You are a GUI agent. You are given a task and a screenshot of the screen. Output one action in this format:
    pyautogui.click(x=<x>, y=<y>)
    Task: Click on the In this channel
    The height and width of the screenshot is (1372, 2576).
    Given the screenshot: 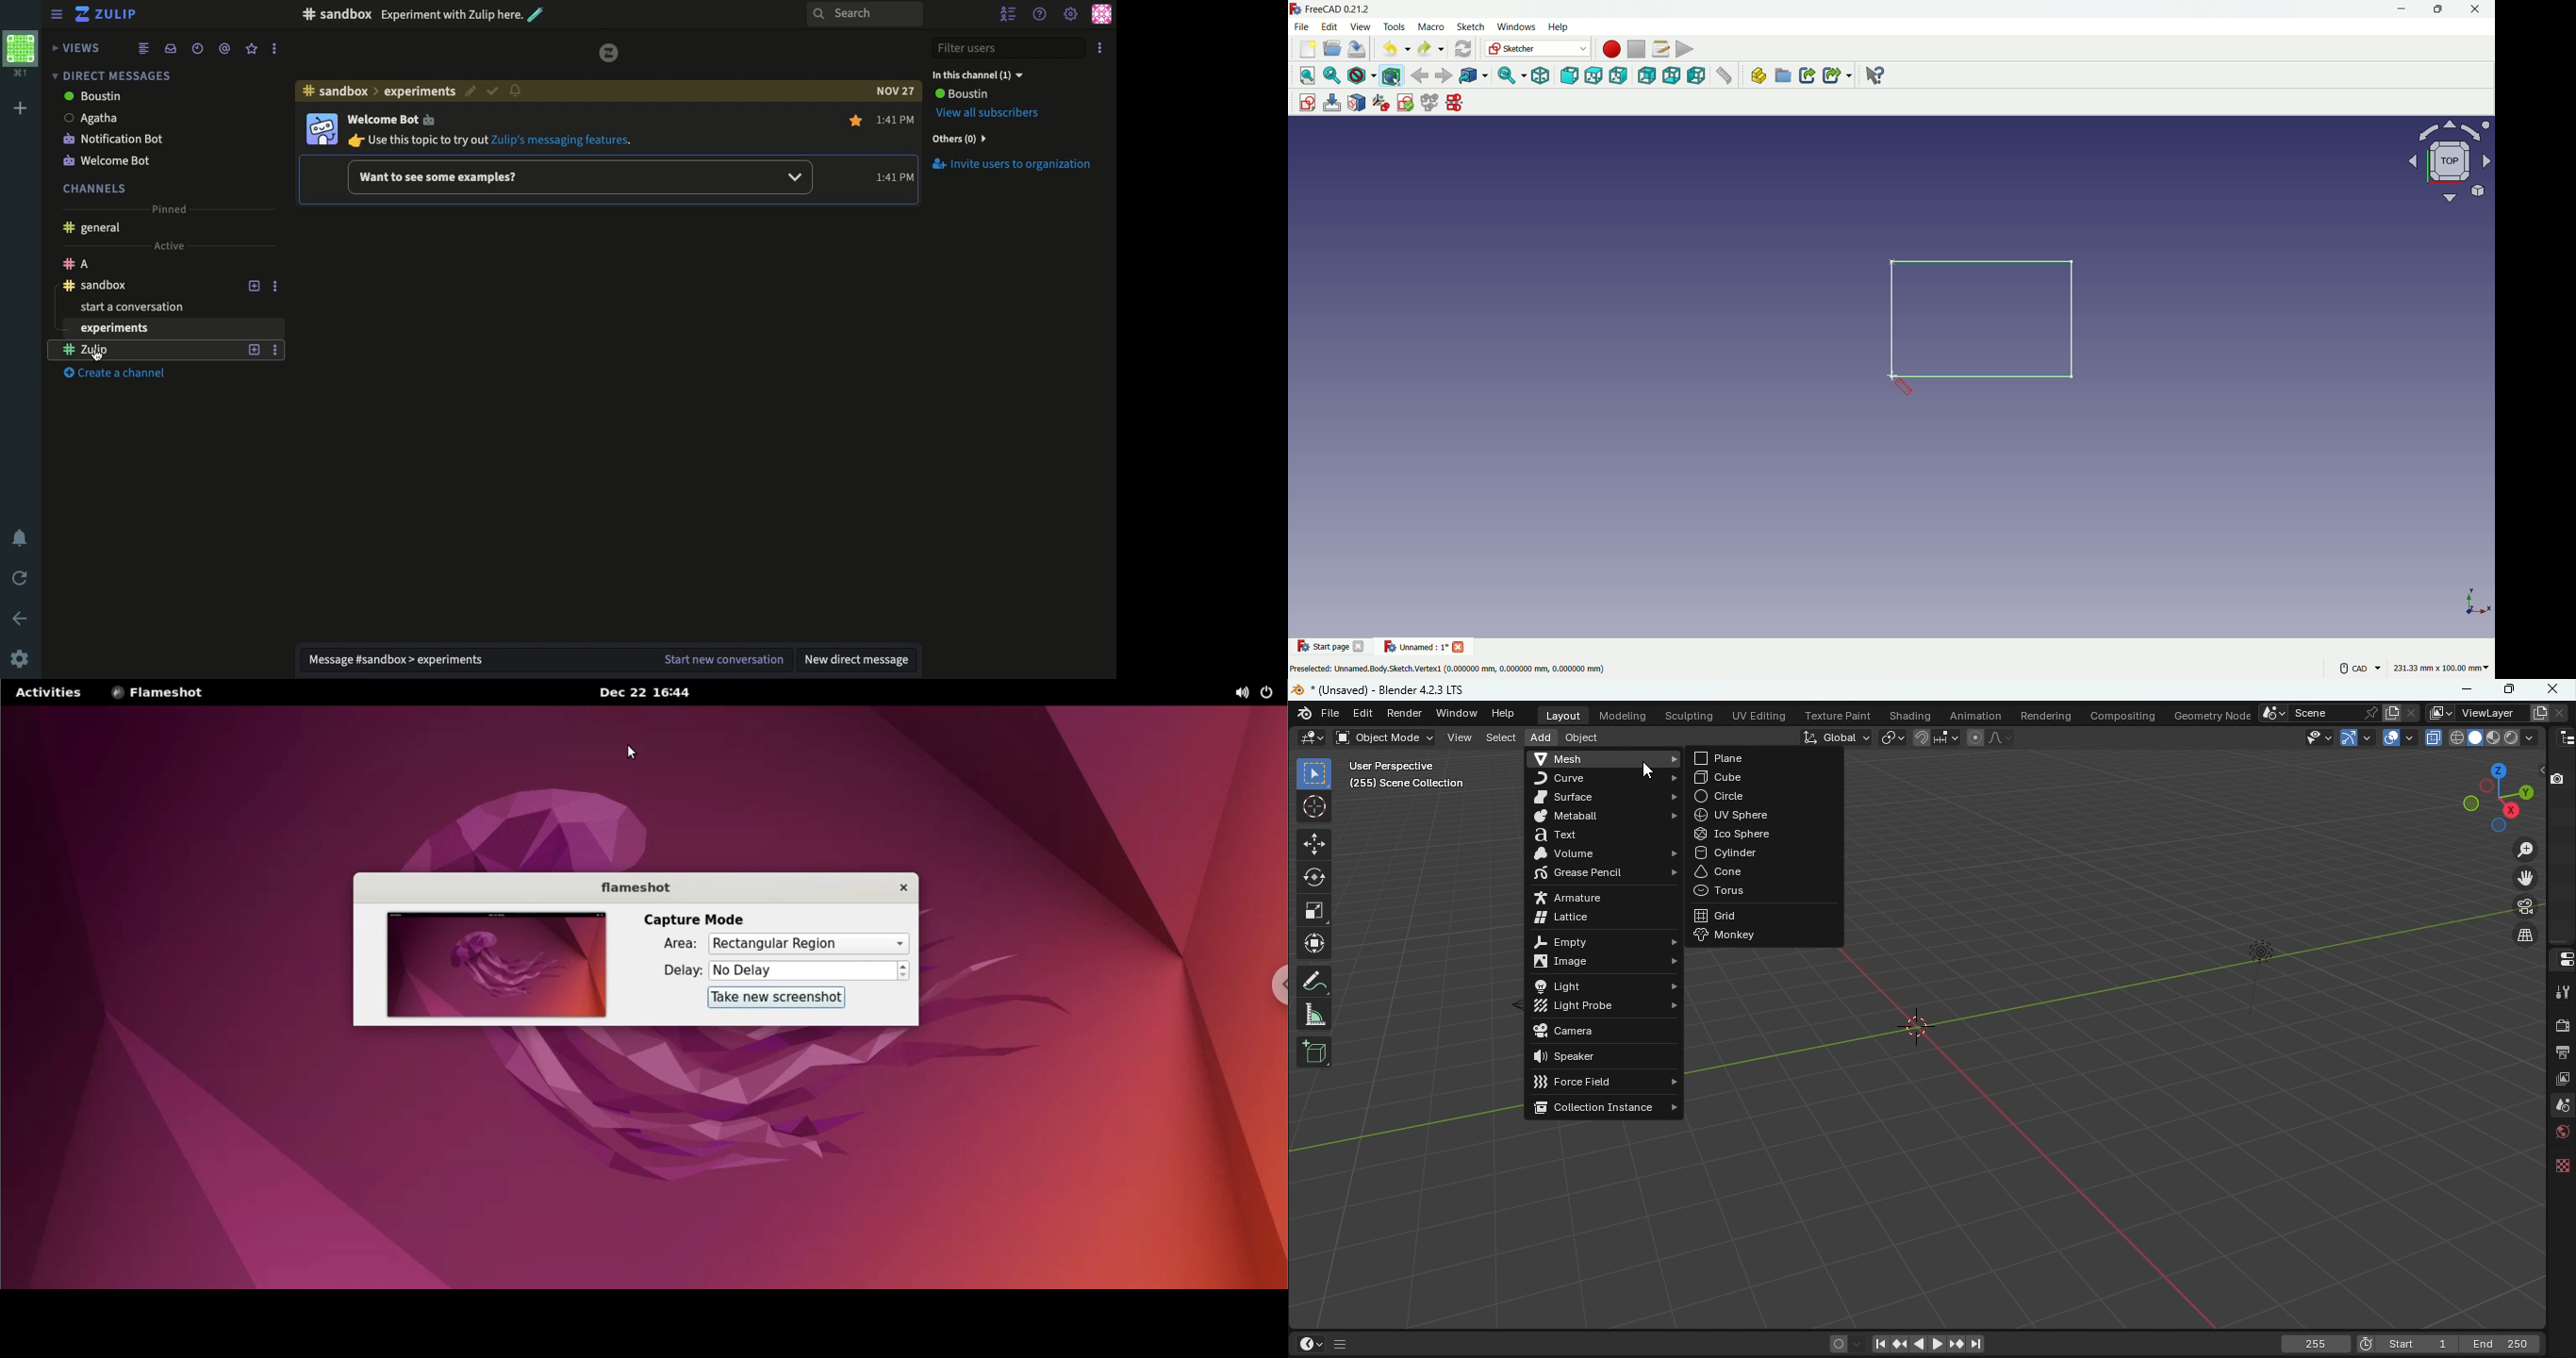 What is the action you would take?
    pyautogui.click(x=978, y=75)
    